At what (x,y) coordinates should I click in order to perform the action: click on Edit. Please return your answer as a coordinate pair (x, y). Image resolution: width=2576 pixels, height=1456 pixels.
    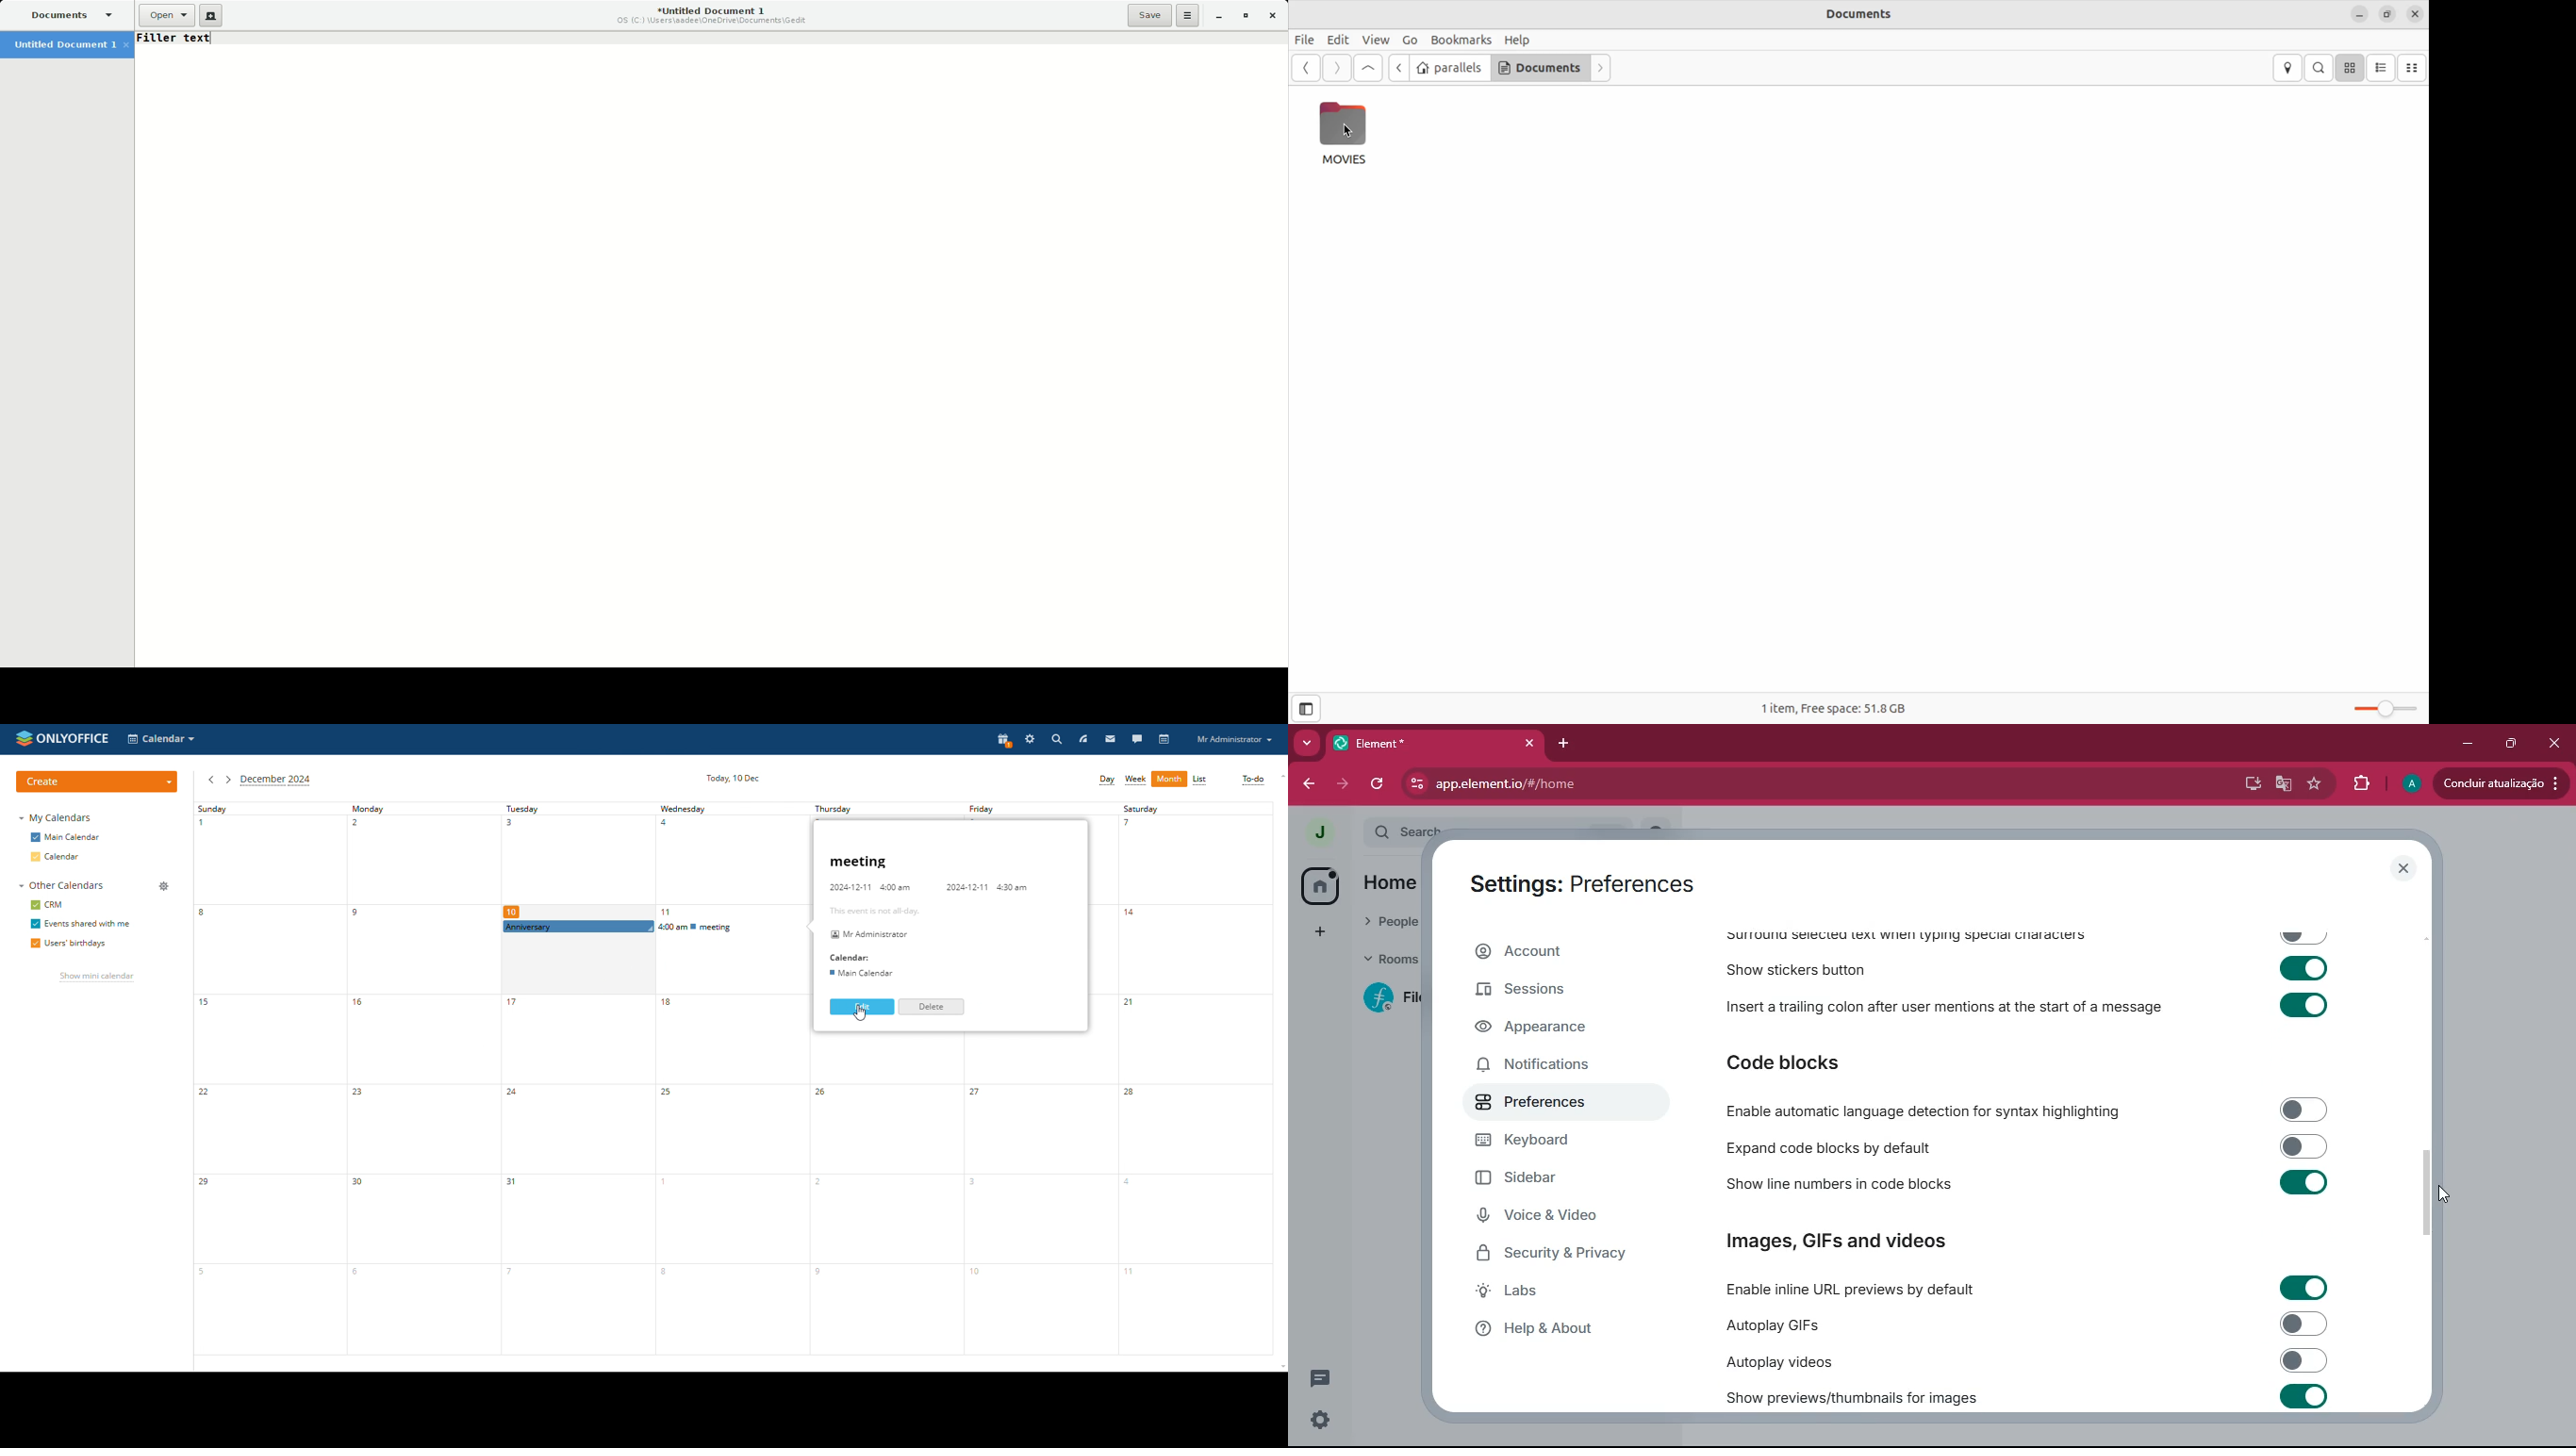
    Looking at the image, I should click on (1337, 40).